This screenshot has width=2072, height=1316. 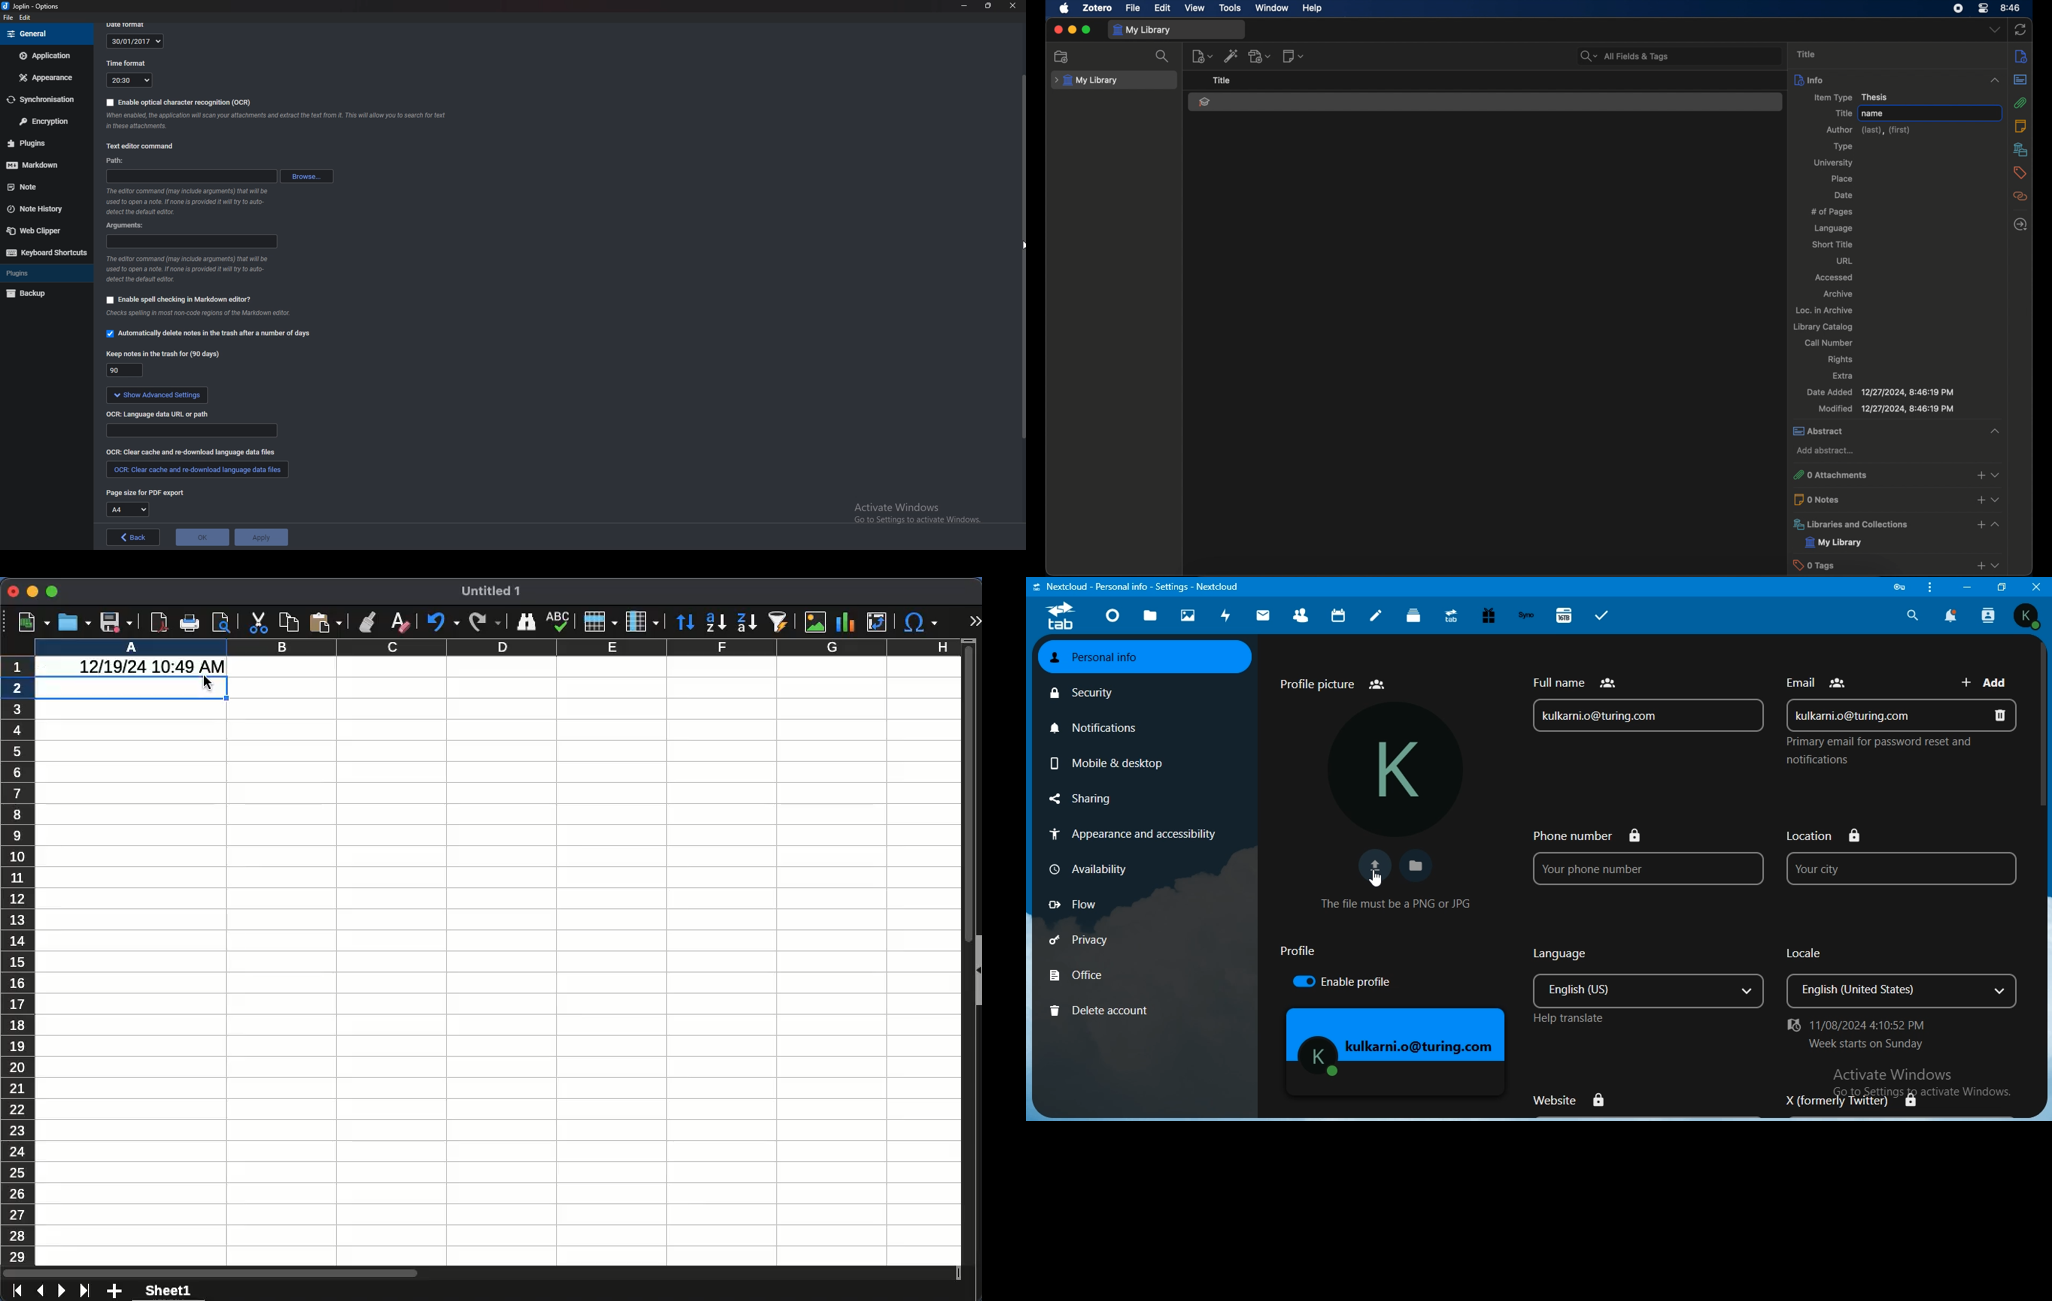 What do you see at coordinates (964, 7) in the screenshot?
I see `minimize` at bounding box center [964, 7].